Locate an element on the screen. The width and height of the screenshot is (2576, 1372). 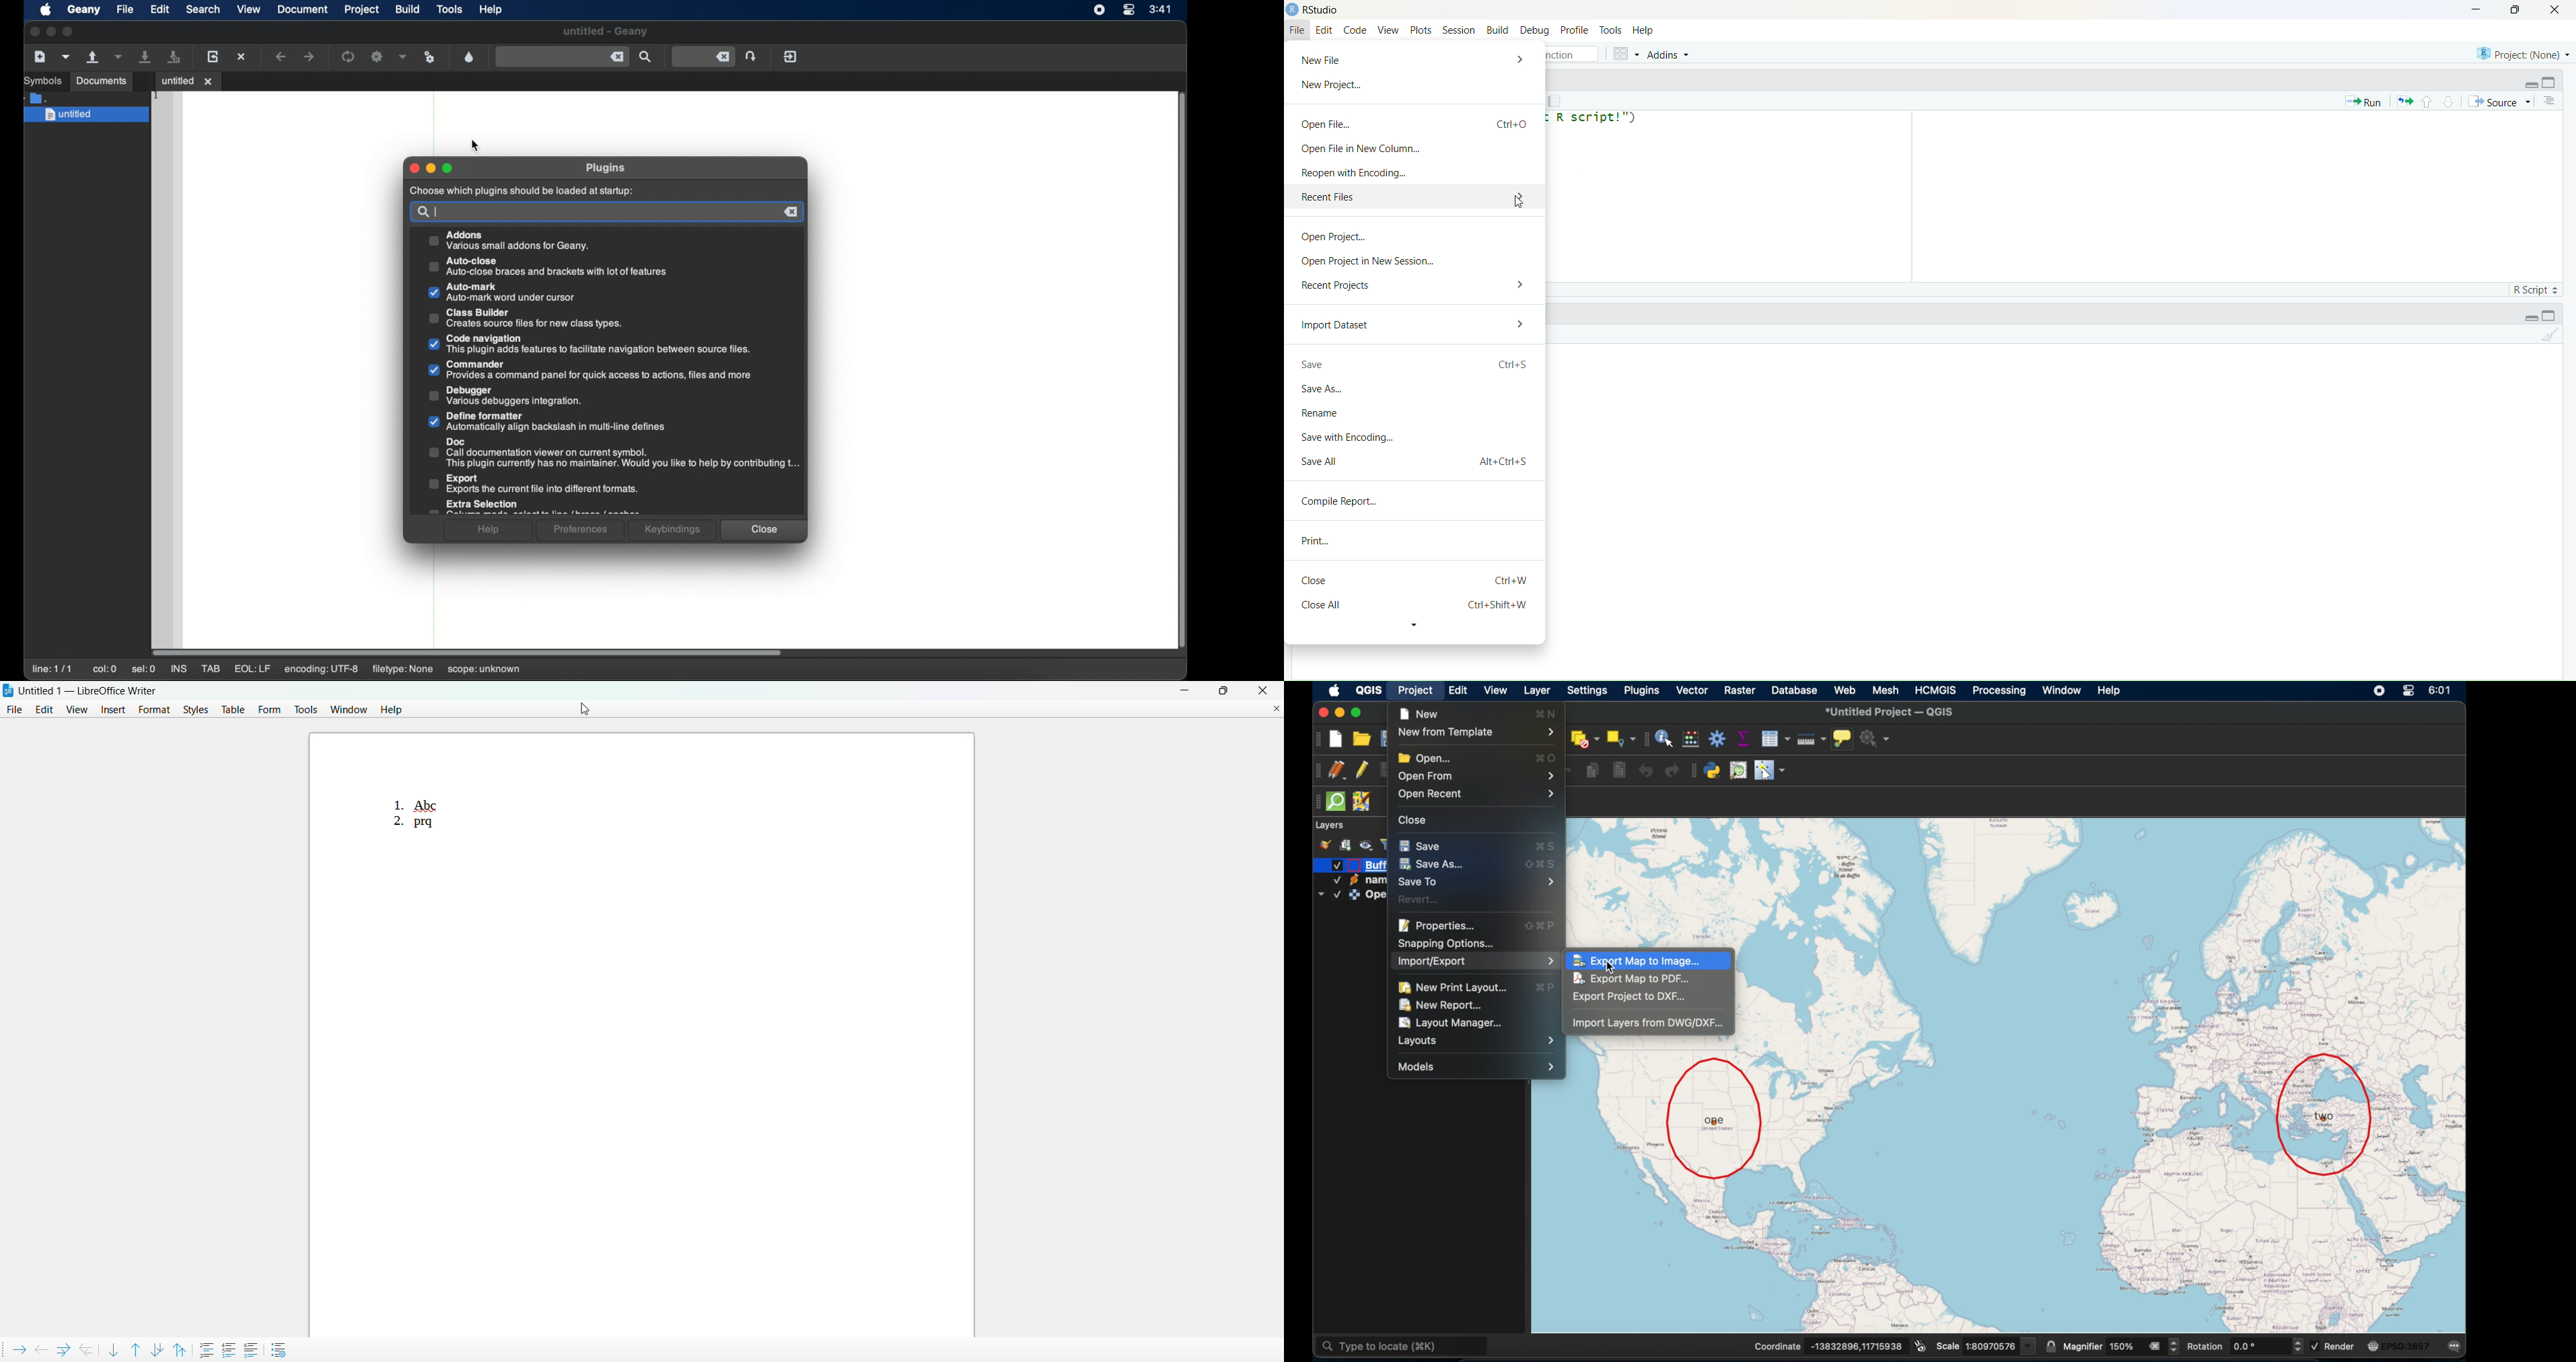
open recent is located at coordinates (1478, 796).